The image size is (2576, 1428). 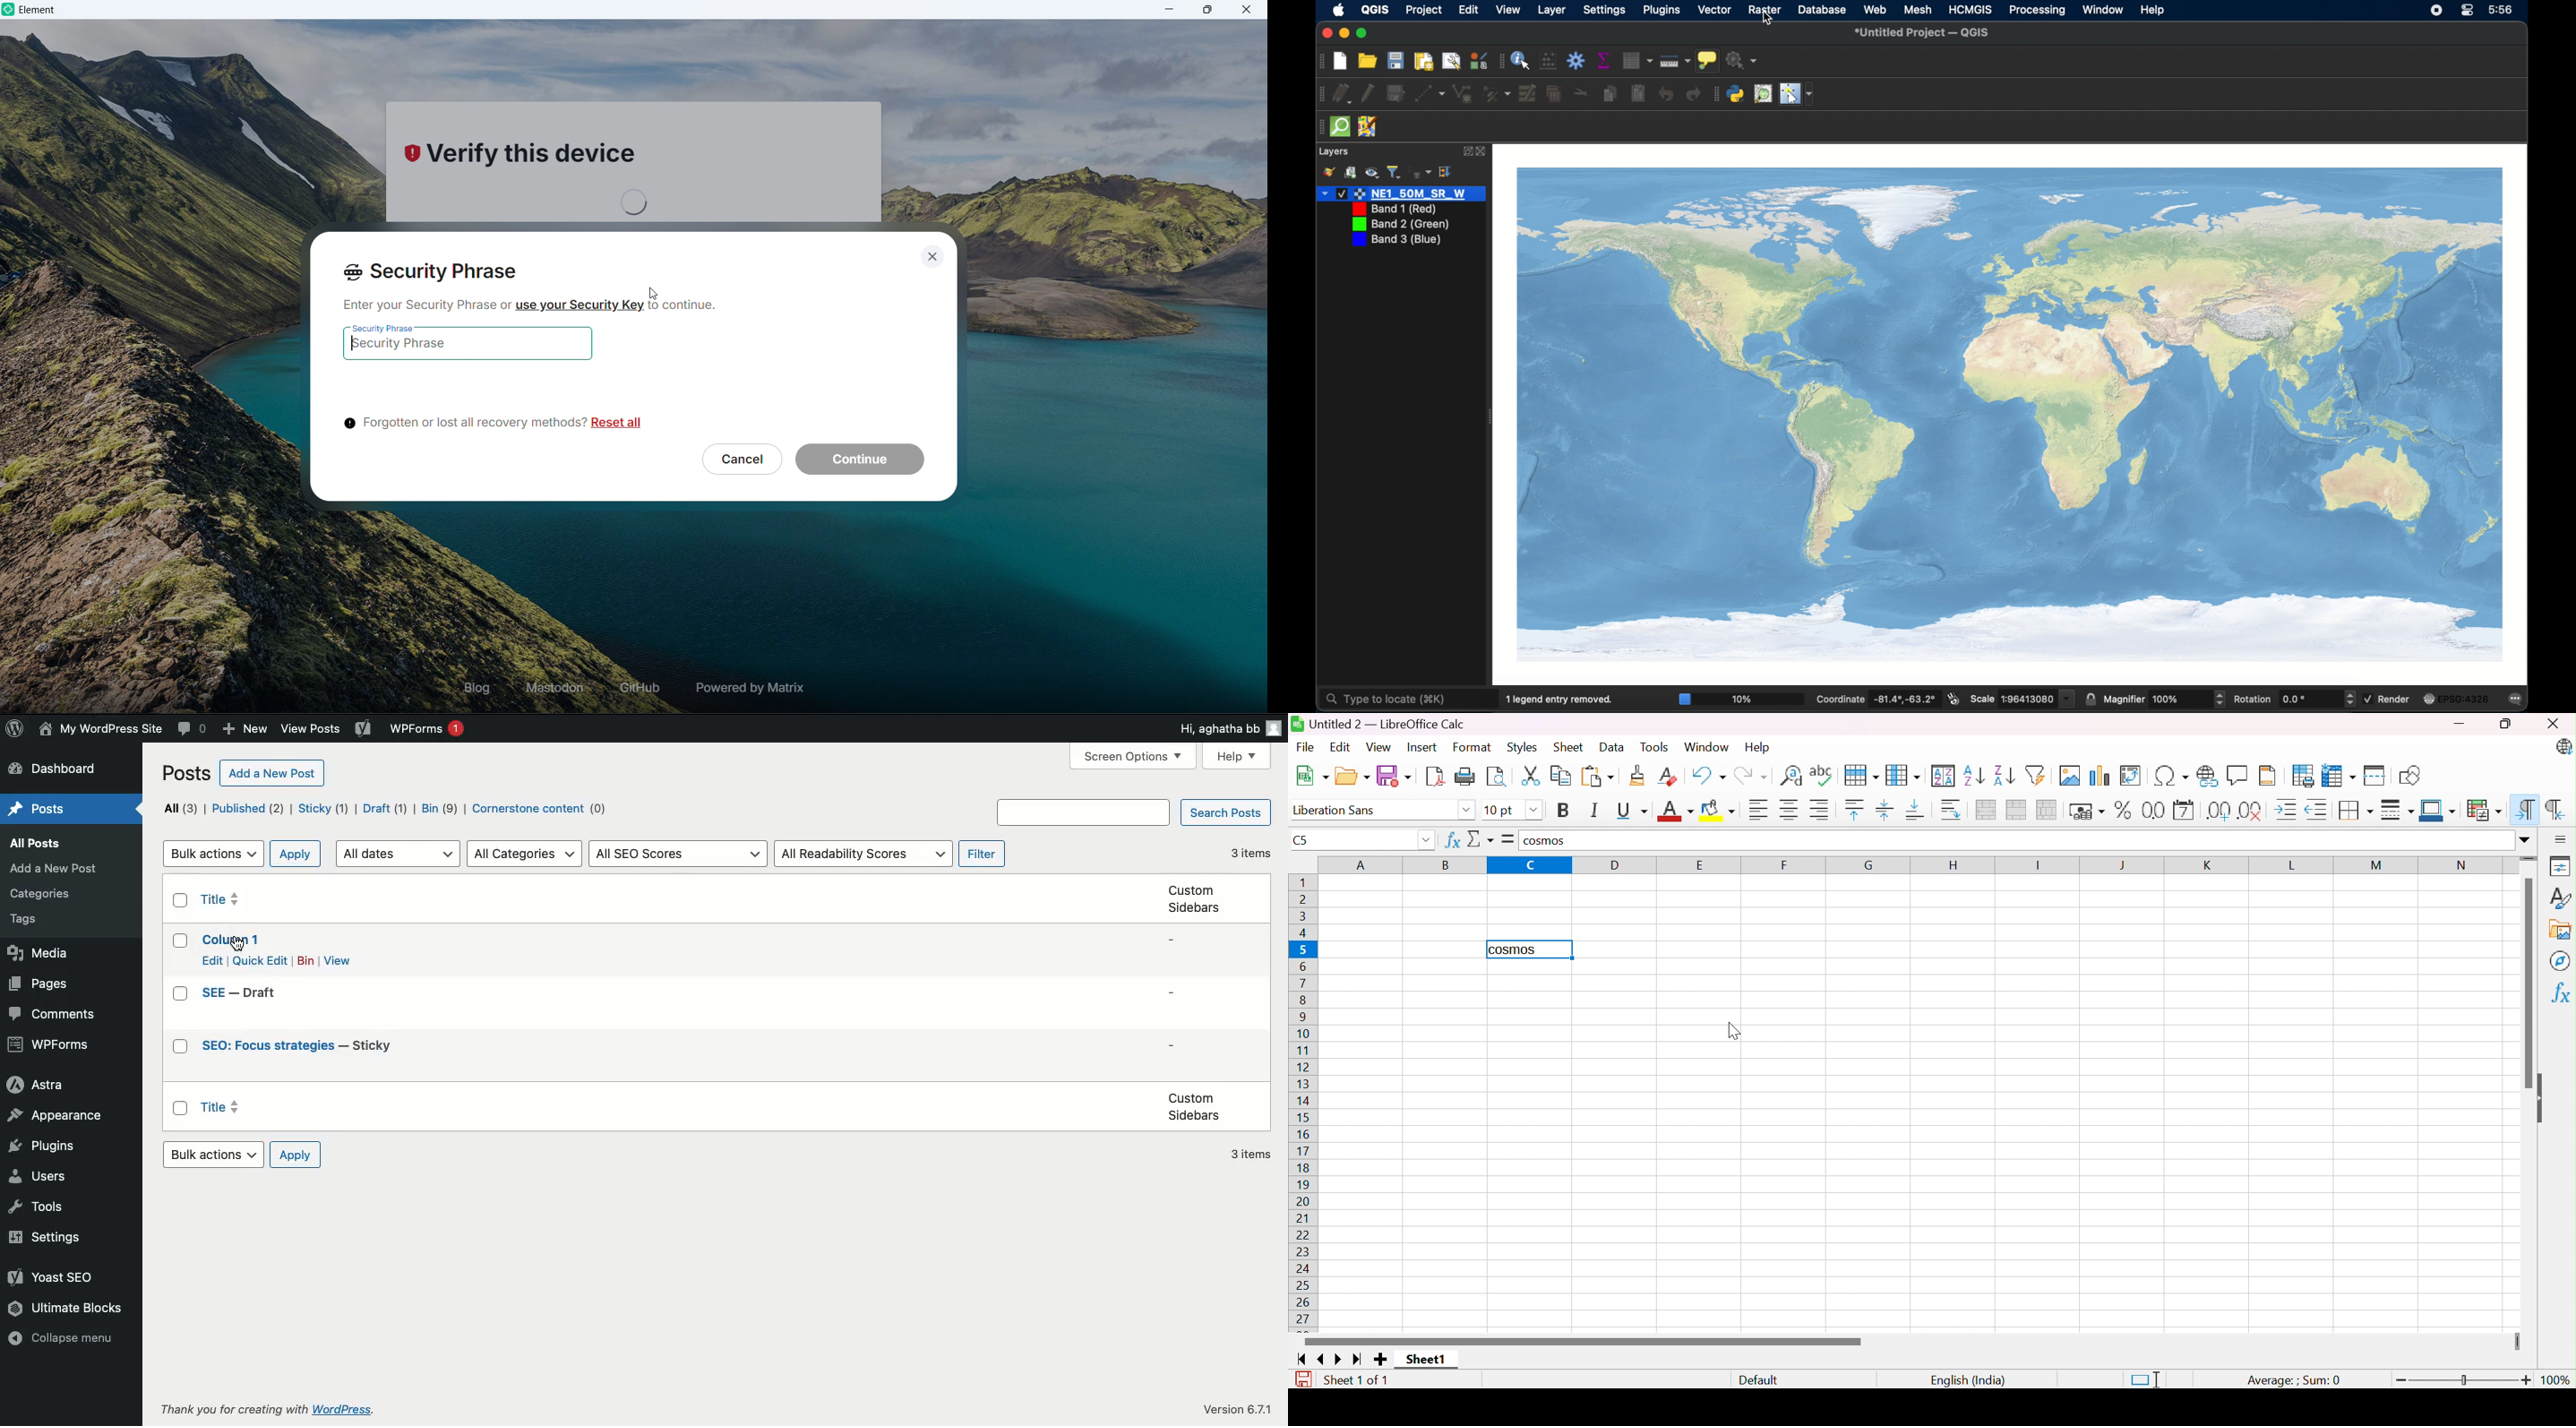 What do you see at coordinates (2184, 810) in the screenshot?
I see `Format as Date` at bounding box center [2184, 810].